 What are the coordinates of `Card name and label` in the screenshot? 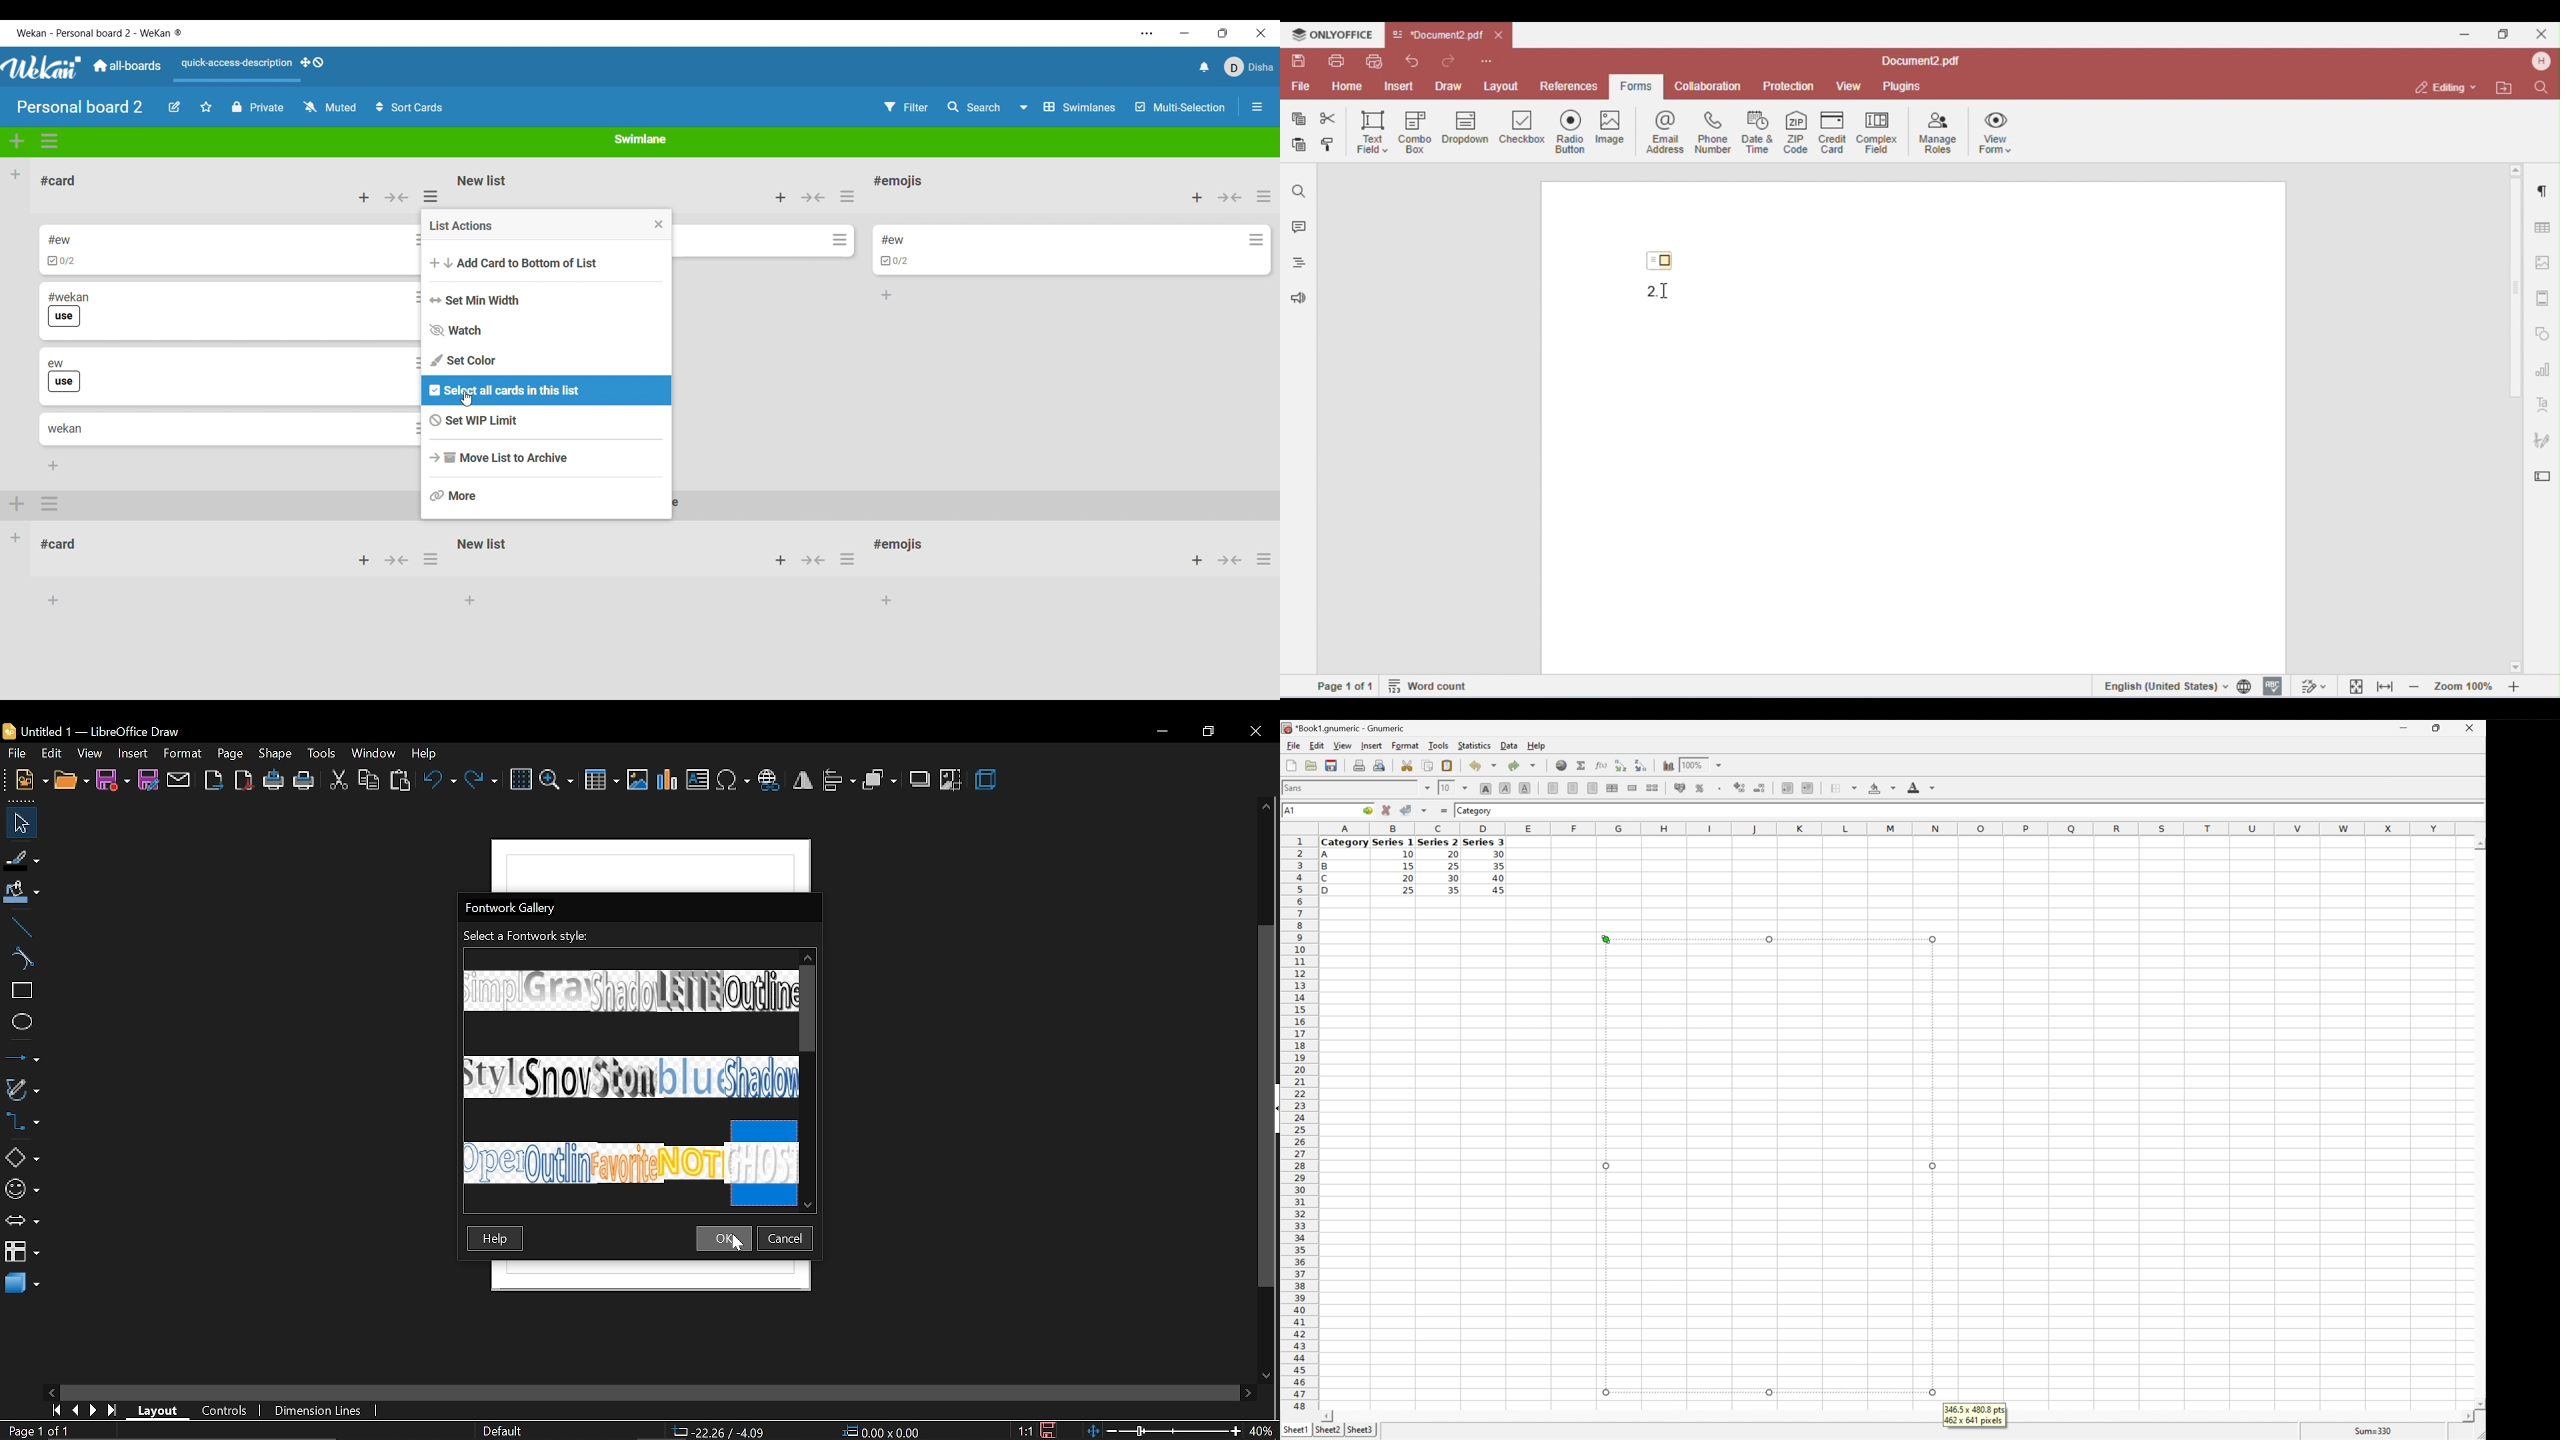 It's located at (68, 309).